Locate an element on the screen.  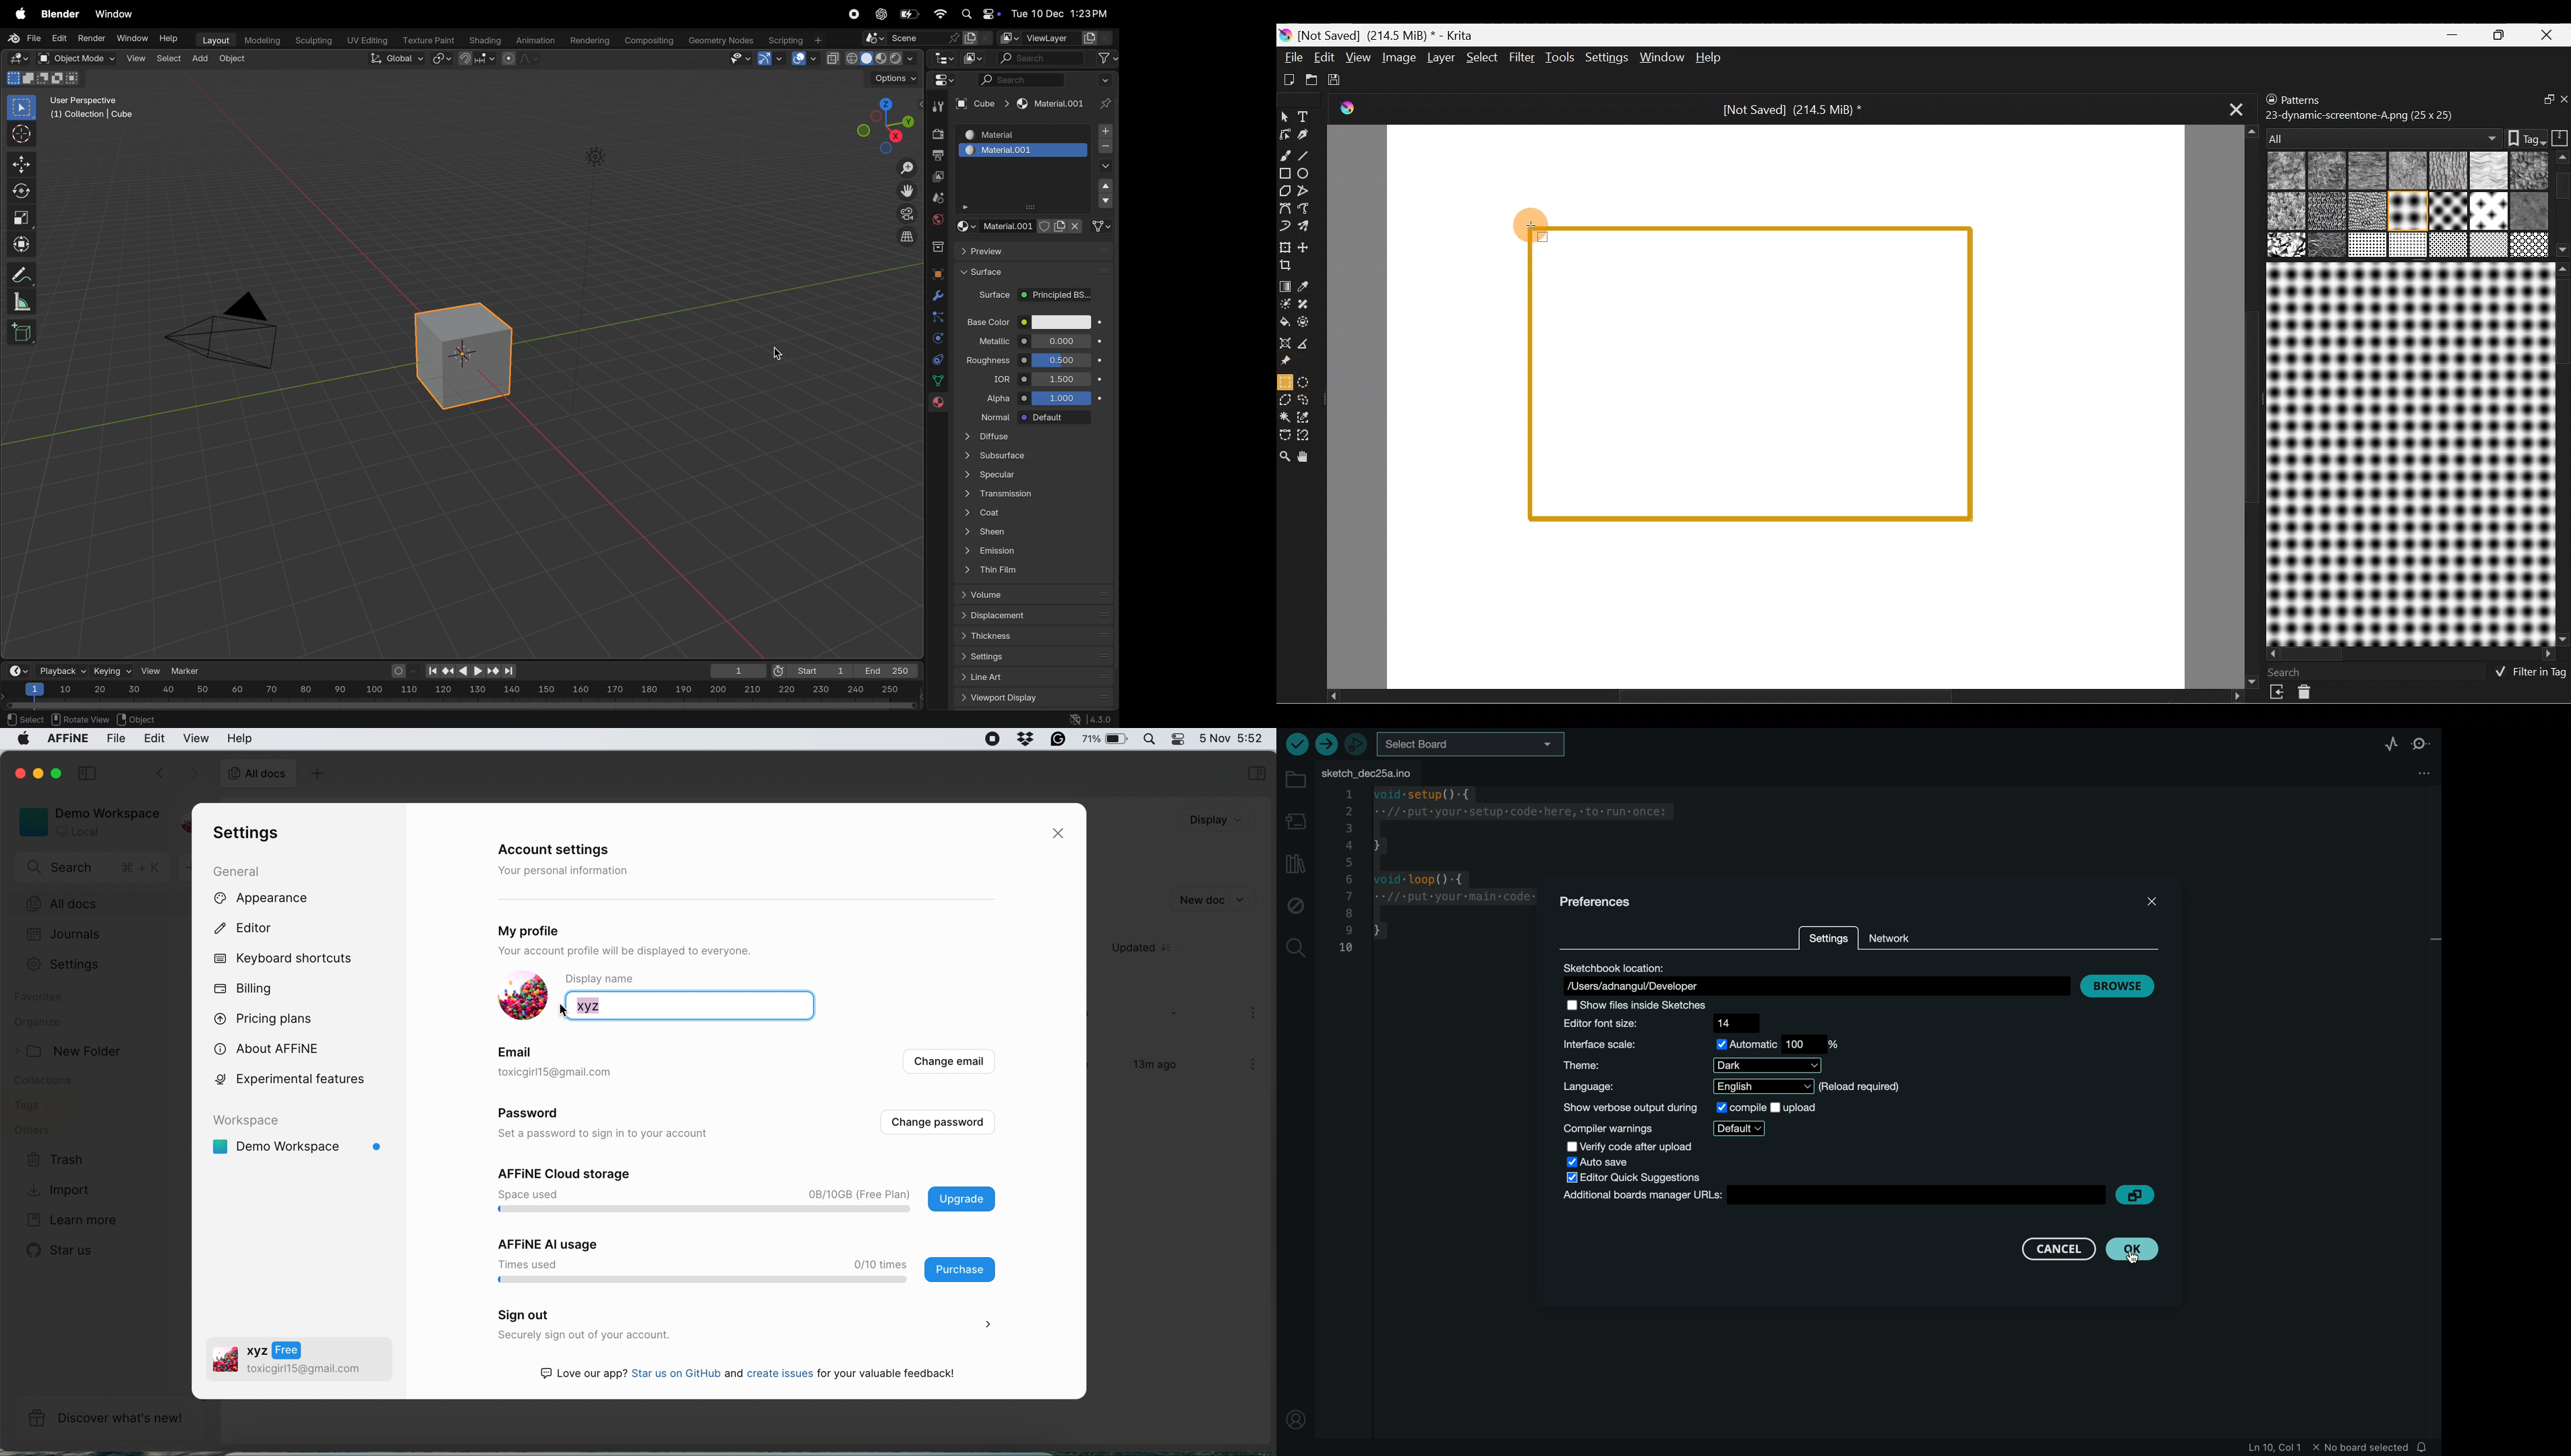
your personal information is located at coordinates (567, 870).